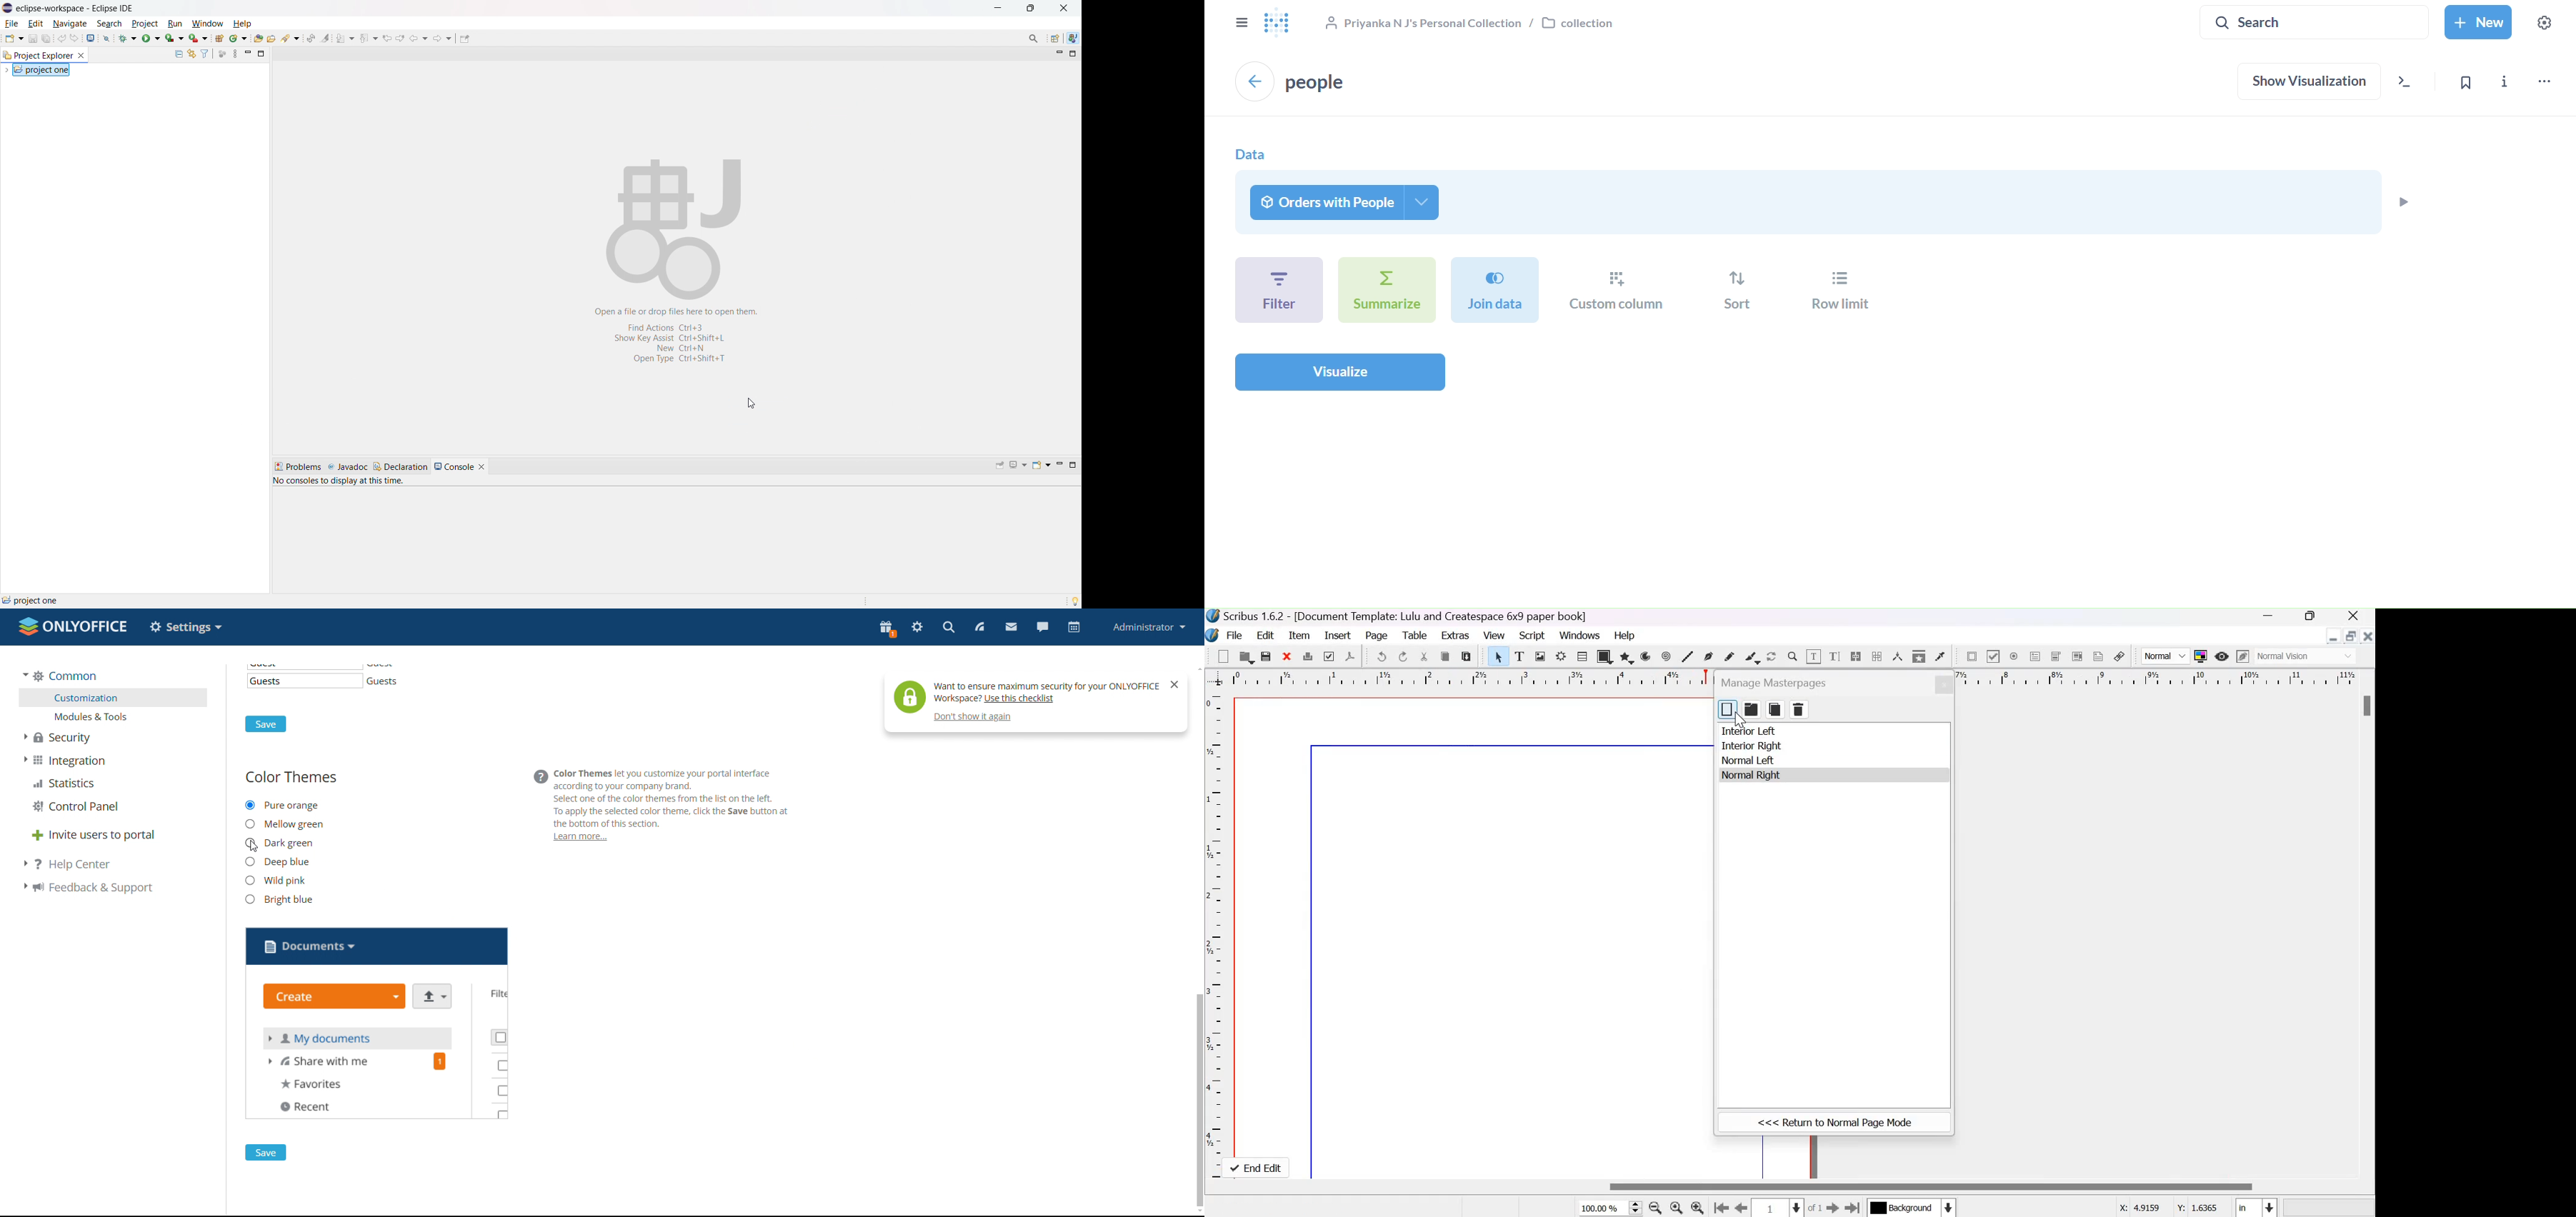 The width and height of the screenshot is (2576, 1232). Describe the element at coordinates (1387, 290) in the screenshot. I see `summarize` at that location.